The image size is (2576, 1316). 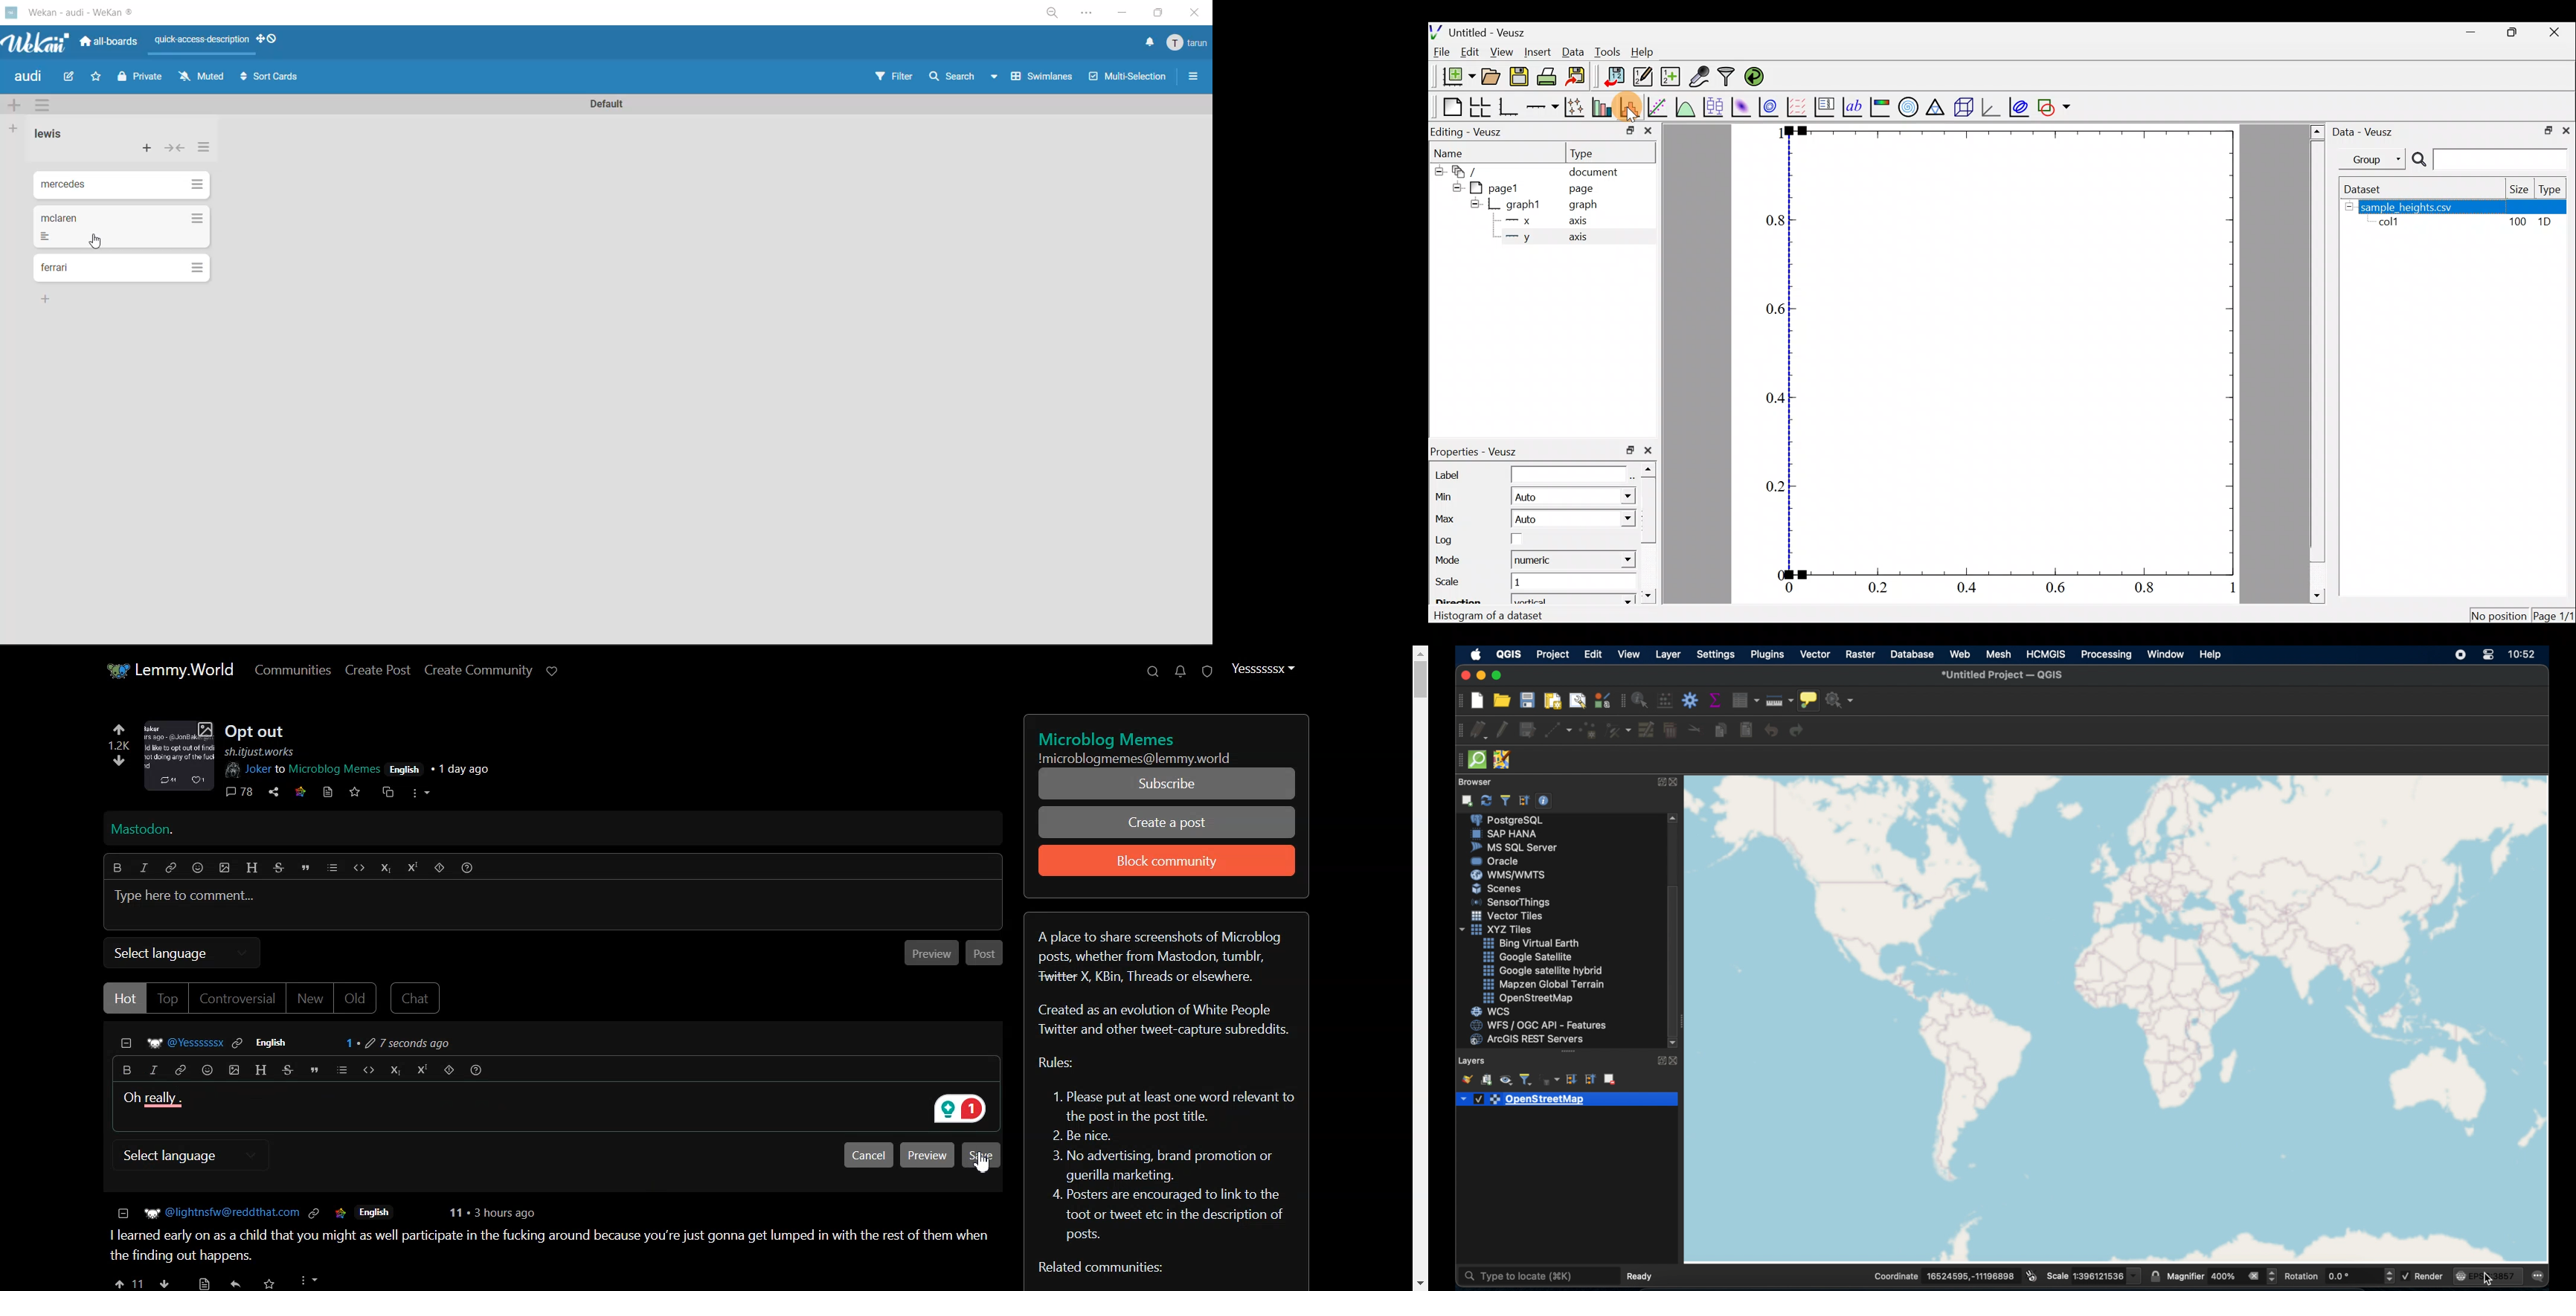 I want to click on Dataset, so click(x=2369, y=189).